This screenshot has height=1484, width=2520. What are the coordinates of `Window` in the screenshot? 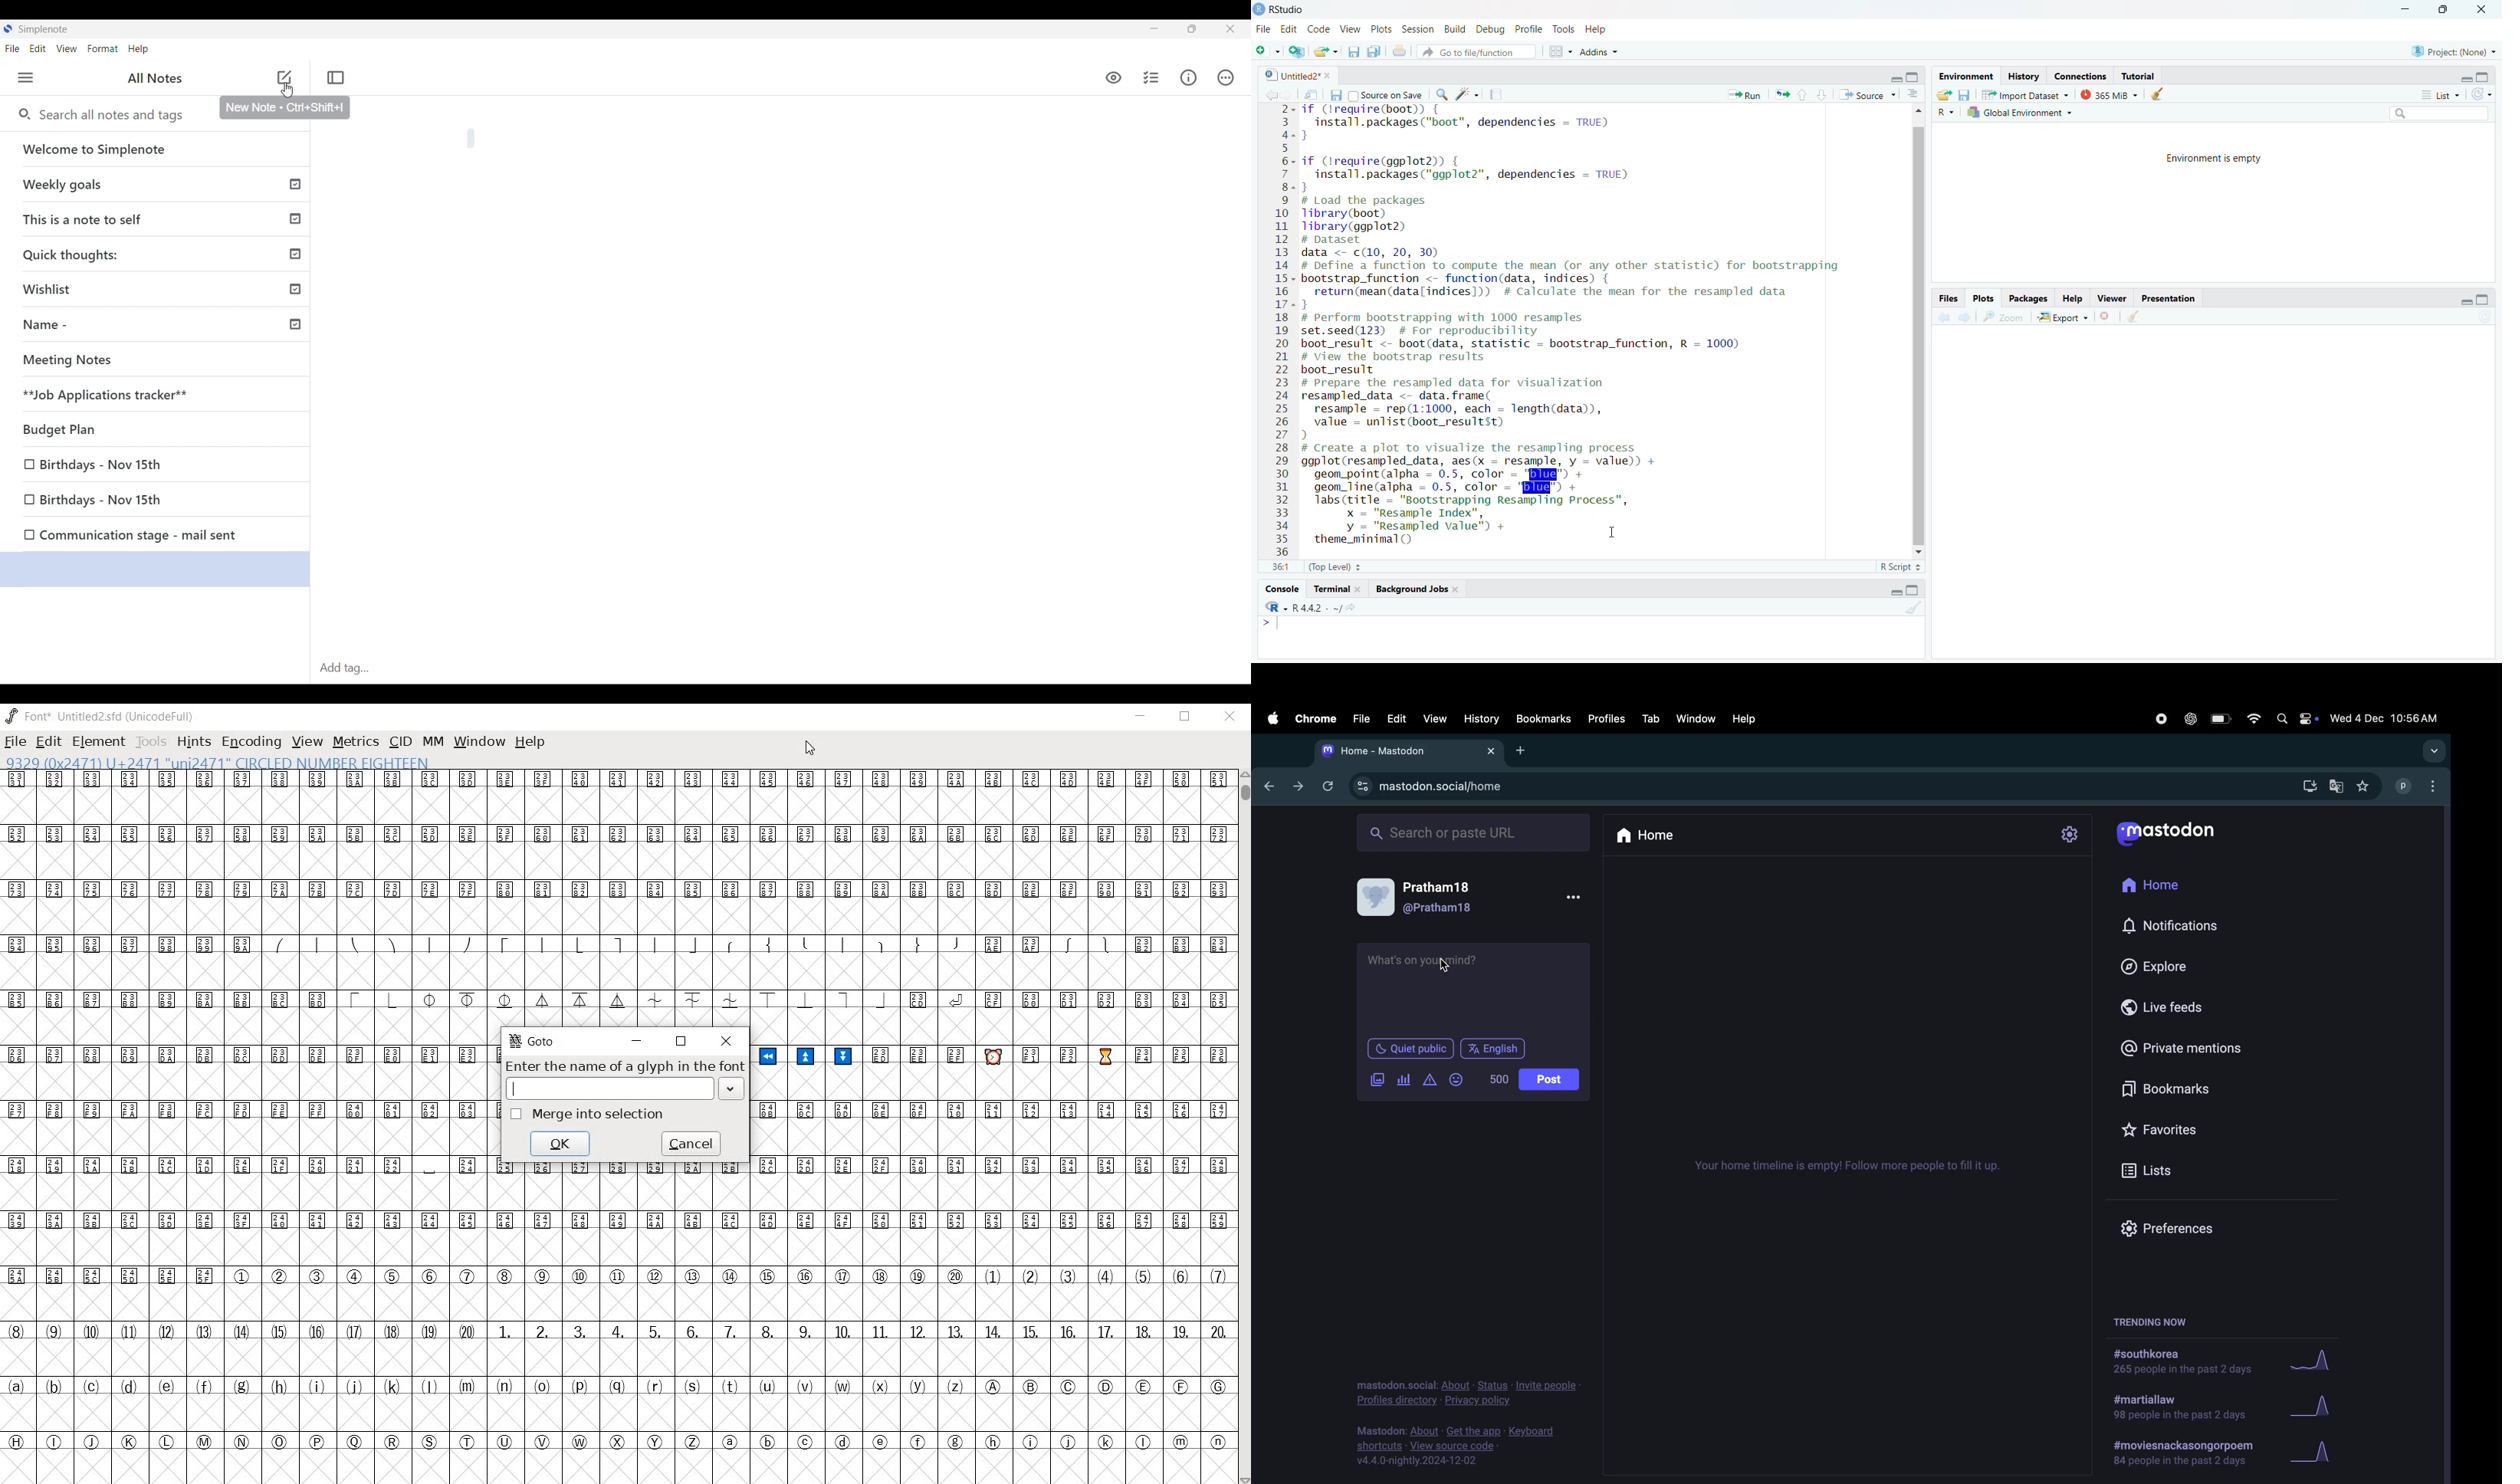 It's located at (1695, 718).